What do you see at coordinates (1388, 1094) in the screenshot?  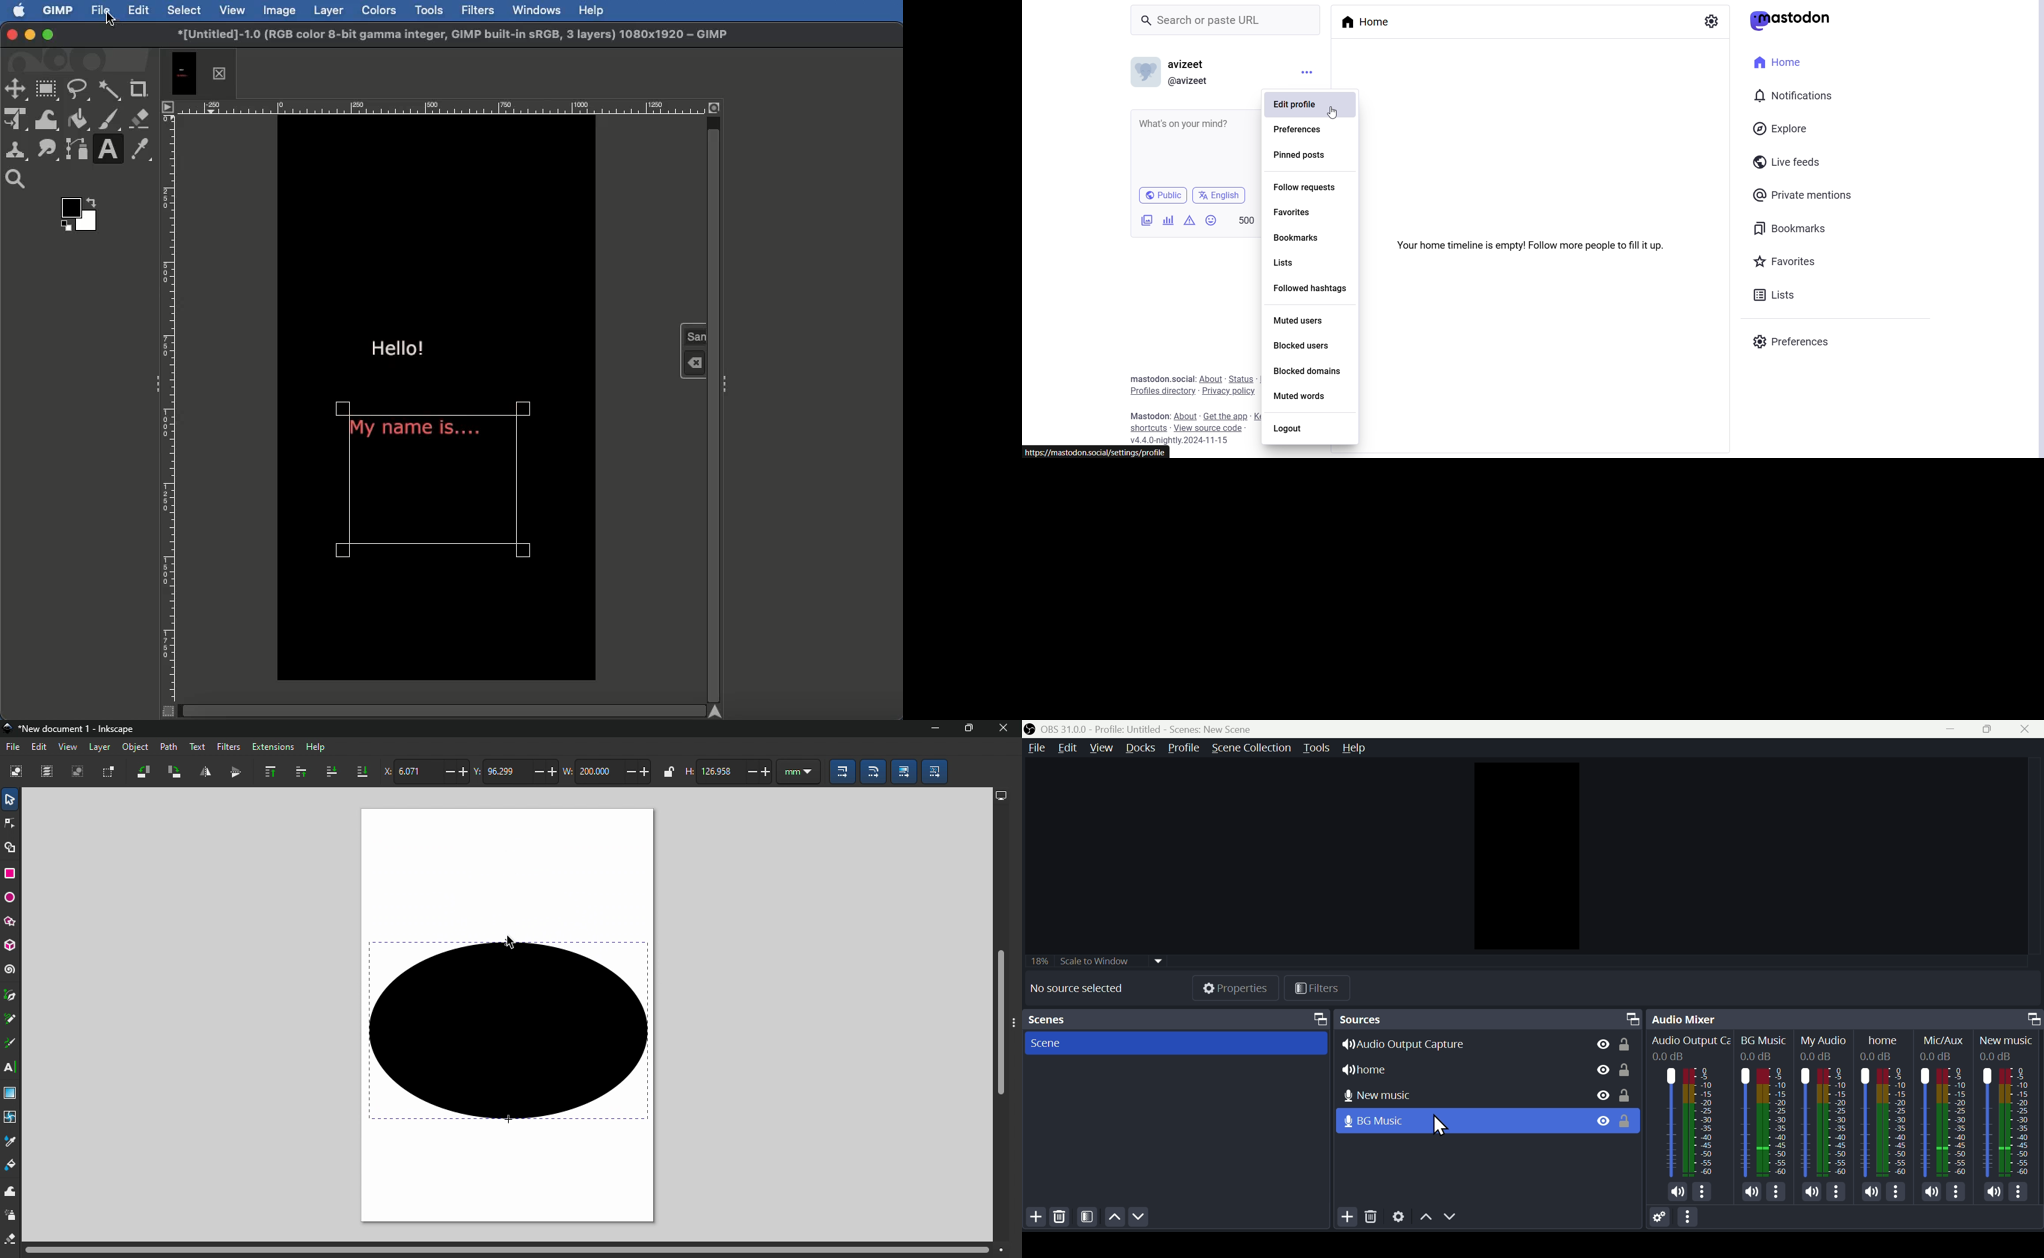 I see `New music` at bounding box center [1388, 1094].